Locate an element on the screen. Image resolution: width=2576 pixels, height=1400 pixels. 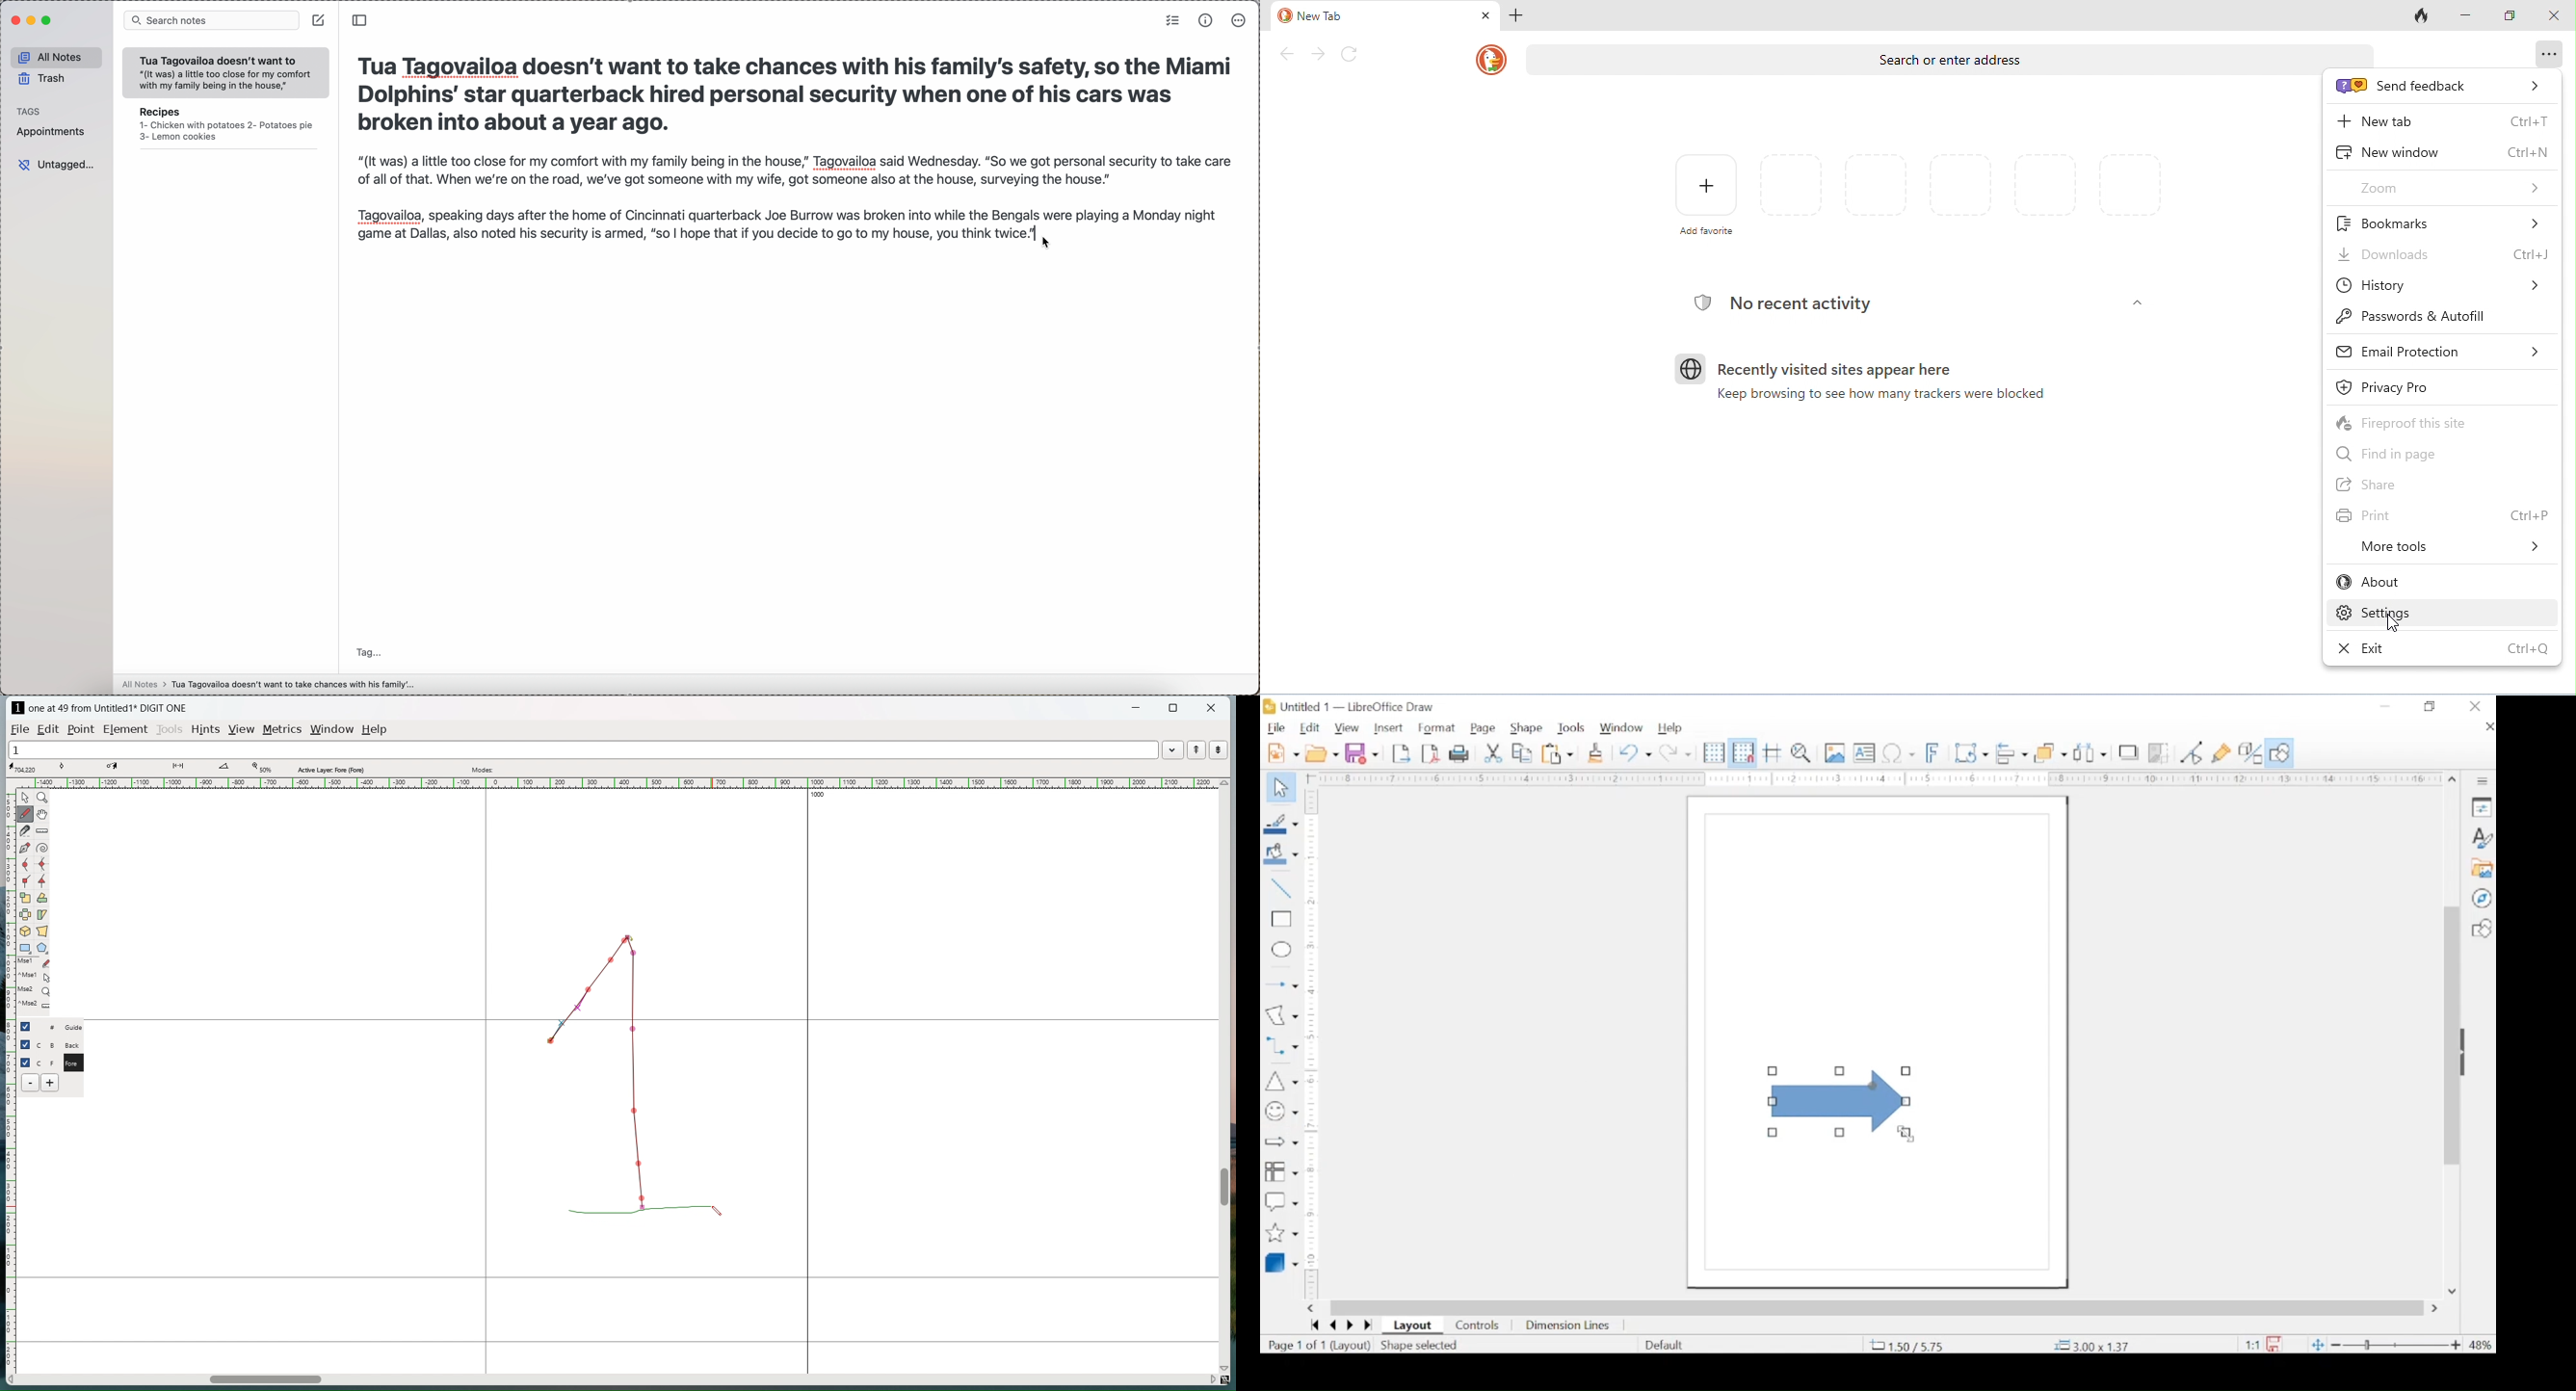
minimize is located at coordinates (2386, 706).